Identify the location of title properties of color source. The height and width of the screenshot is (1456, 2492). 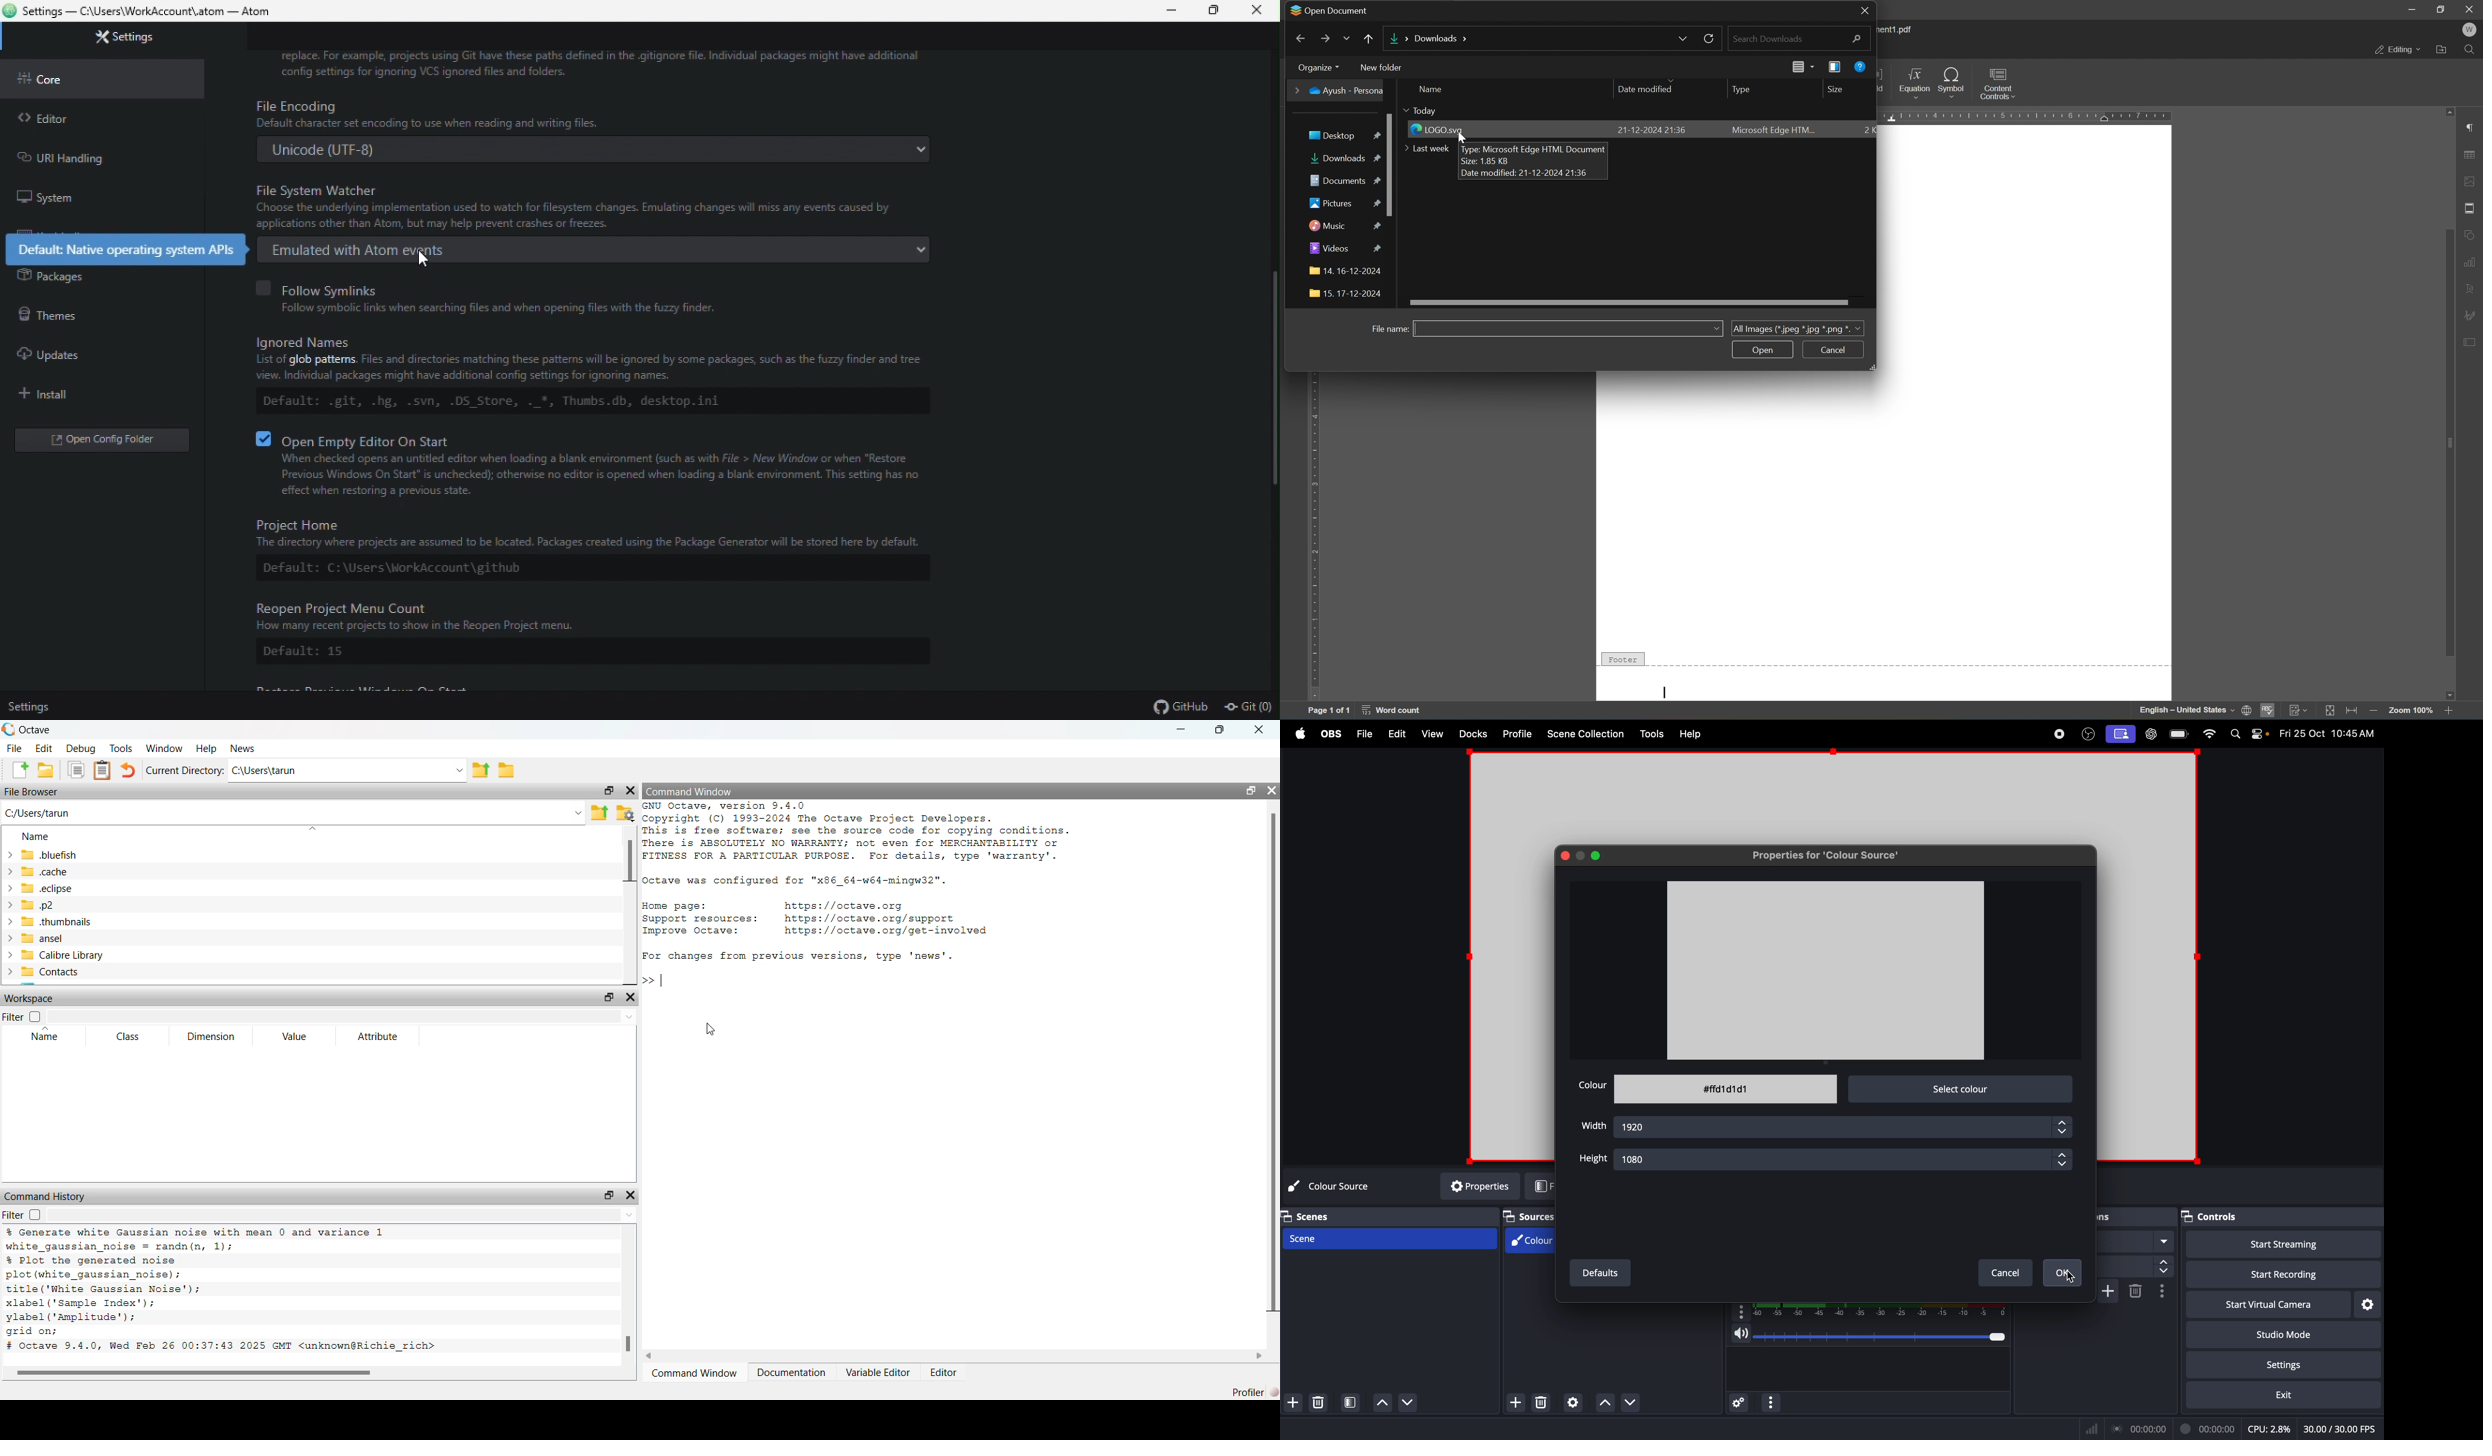
(1828, 854).